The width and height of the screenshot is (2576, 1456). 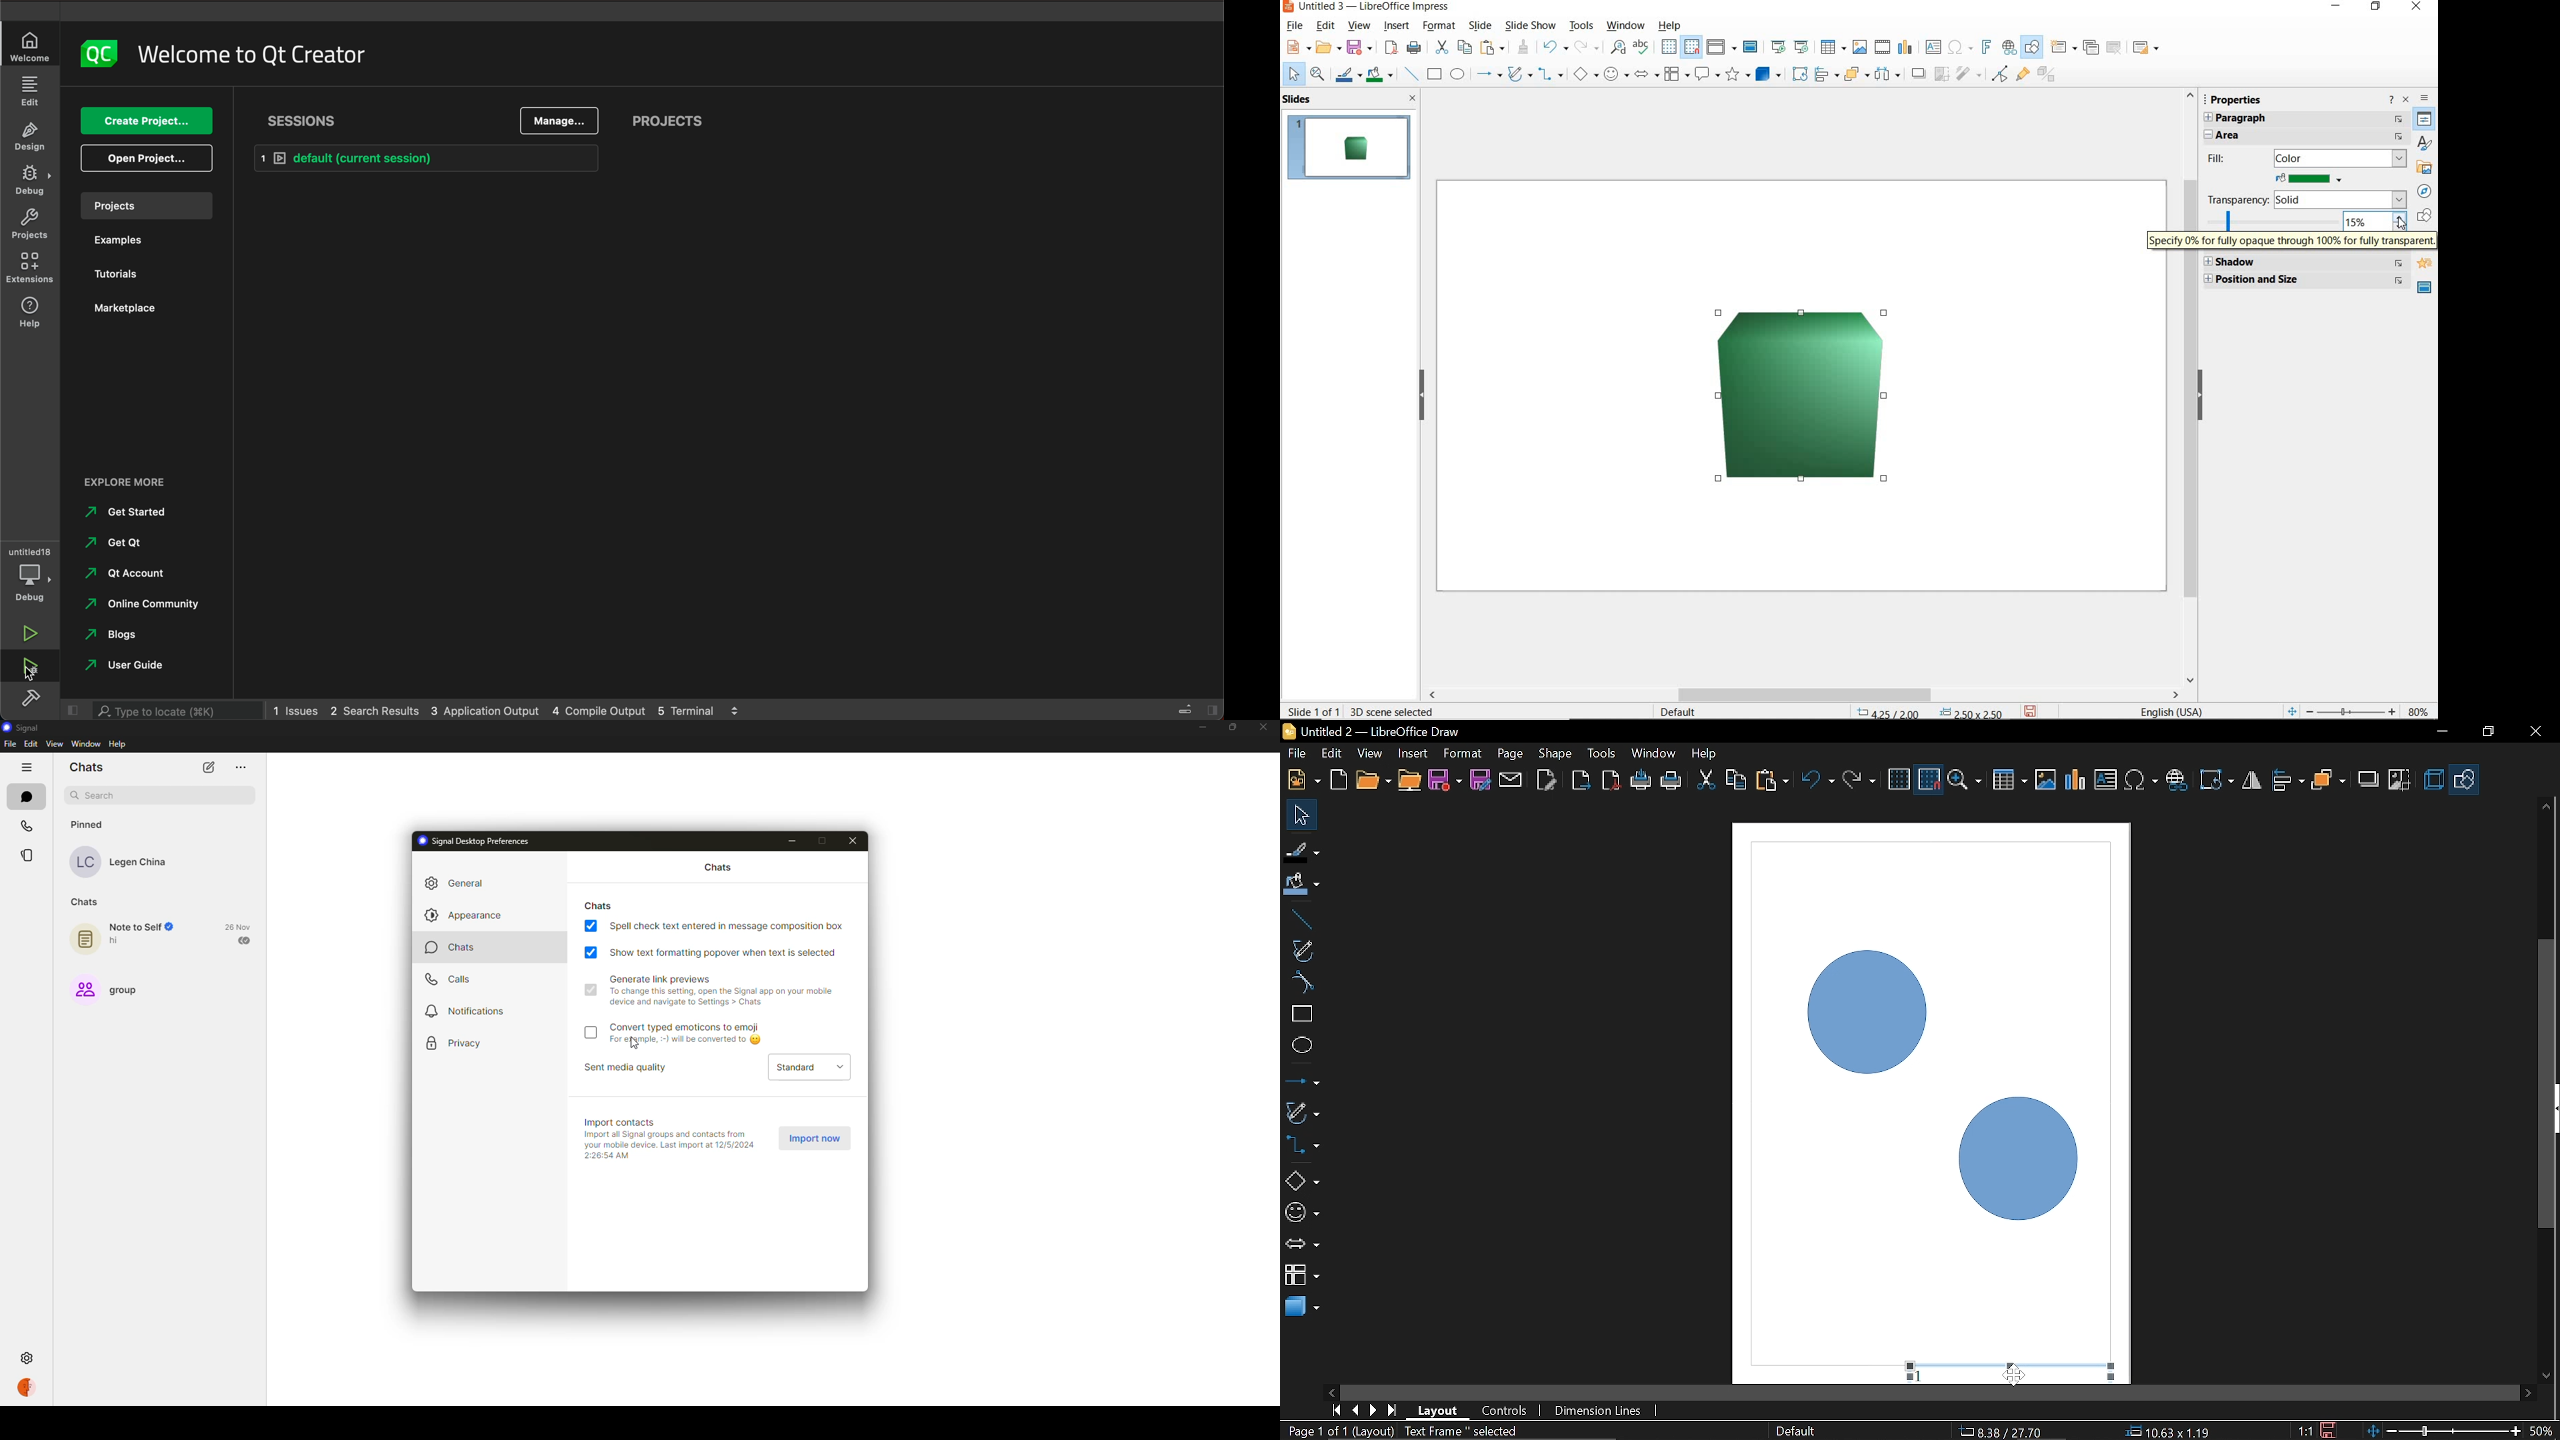 What do you see at coordinates (1739, 77) in the screenshot?
I see `stars and banners` at bounding box center [1739, 77].